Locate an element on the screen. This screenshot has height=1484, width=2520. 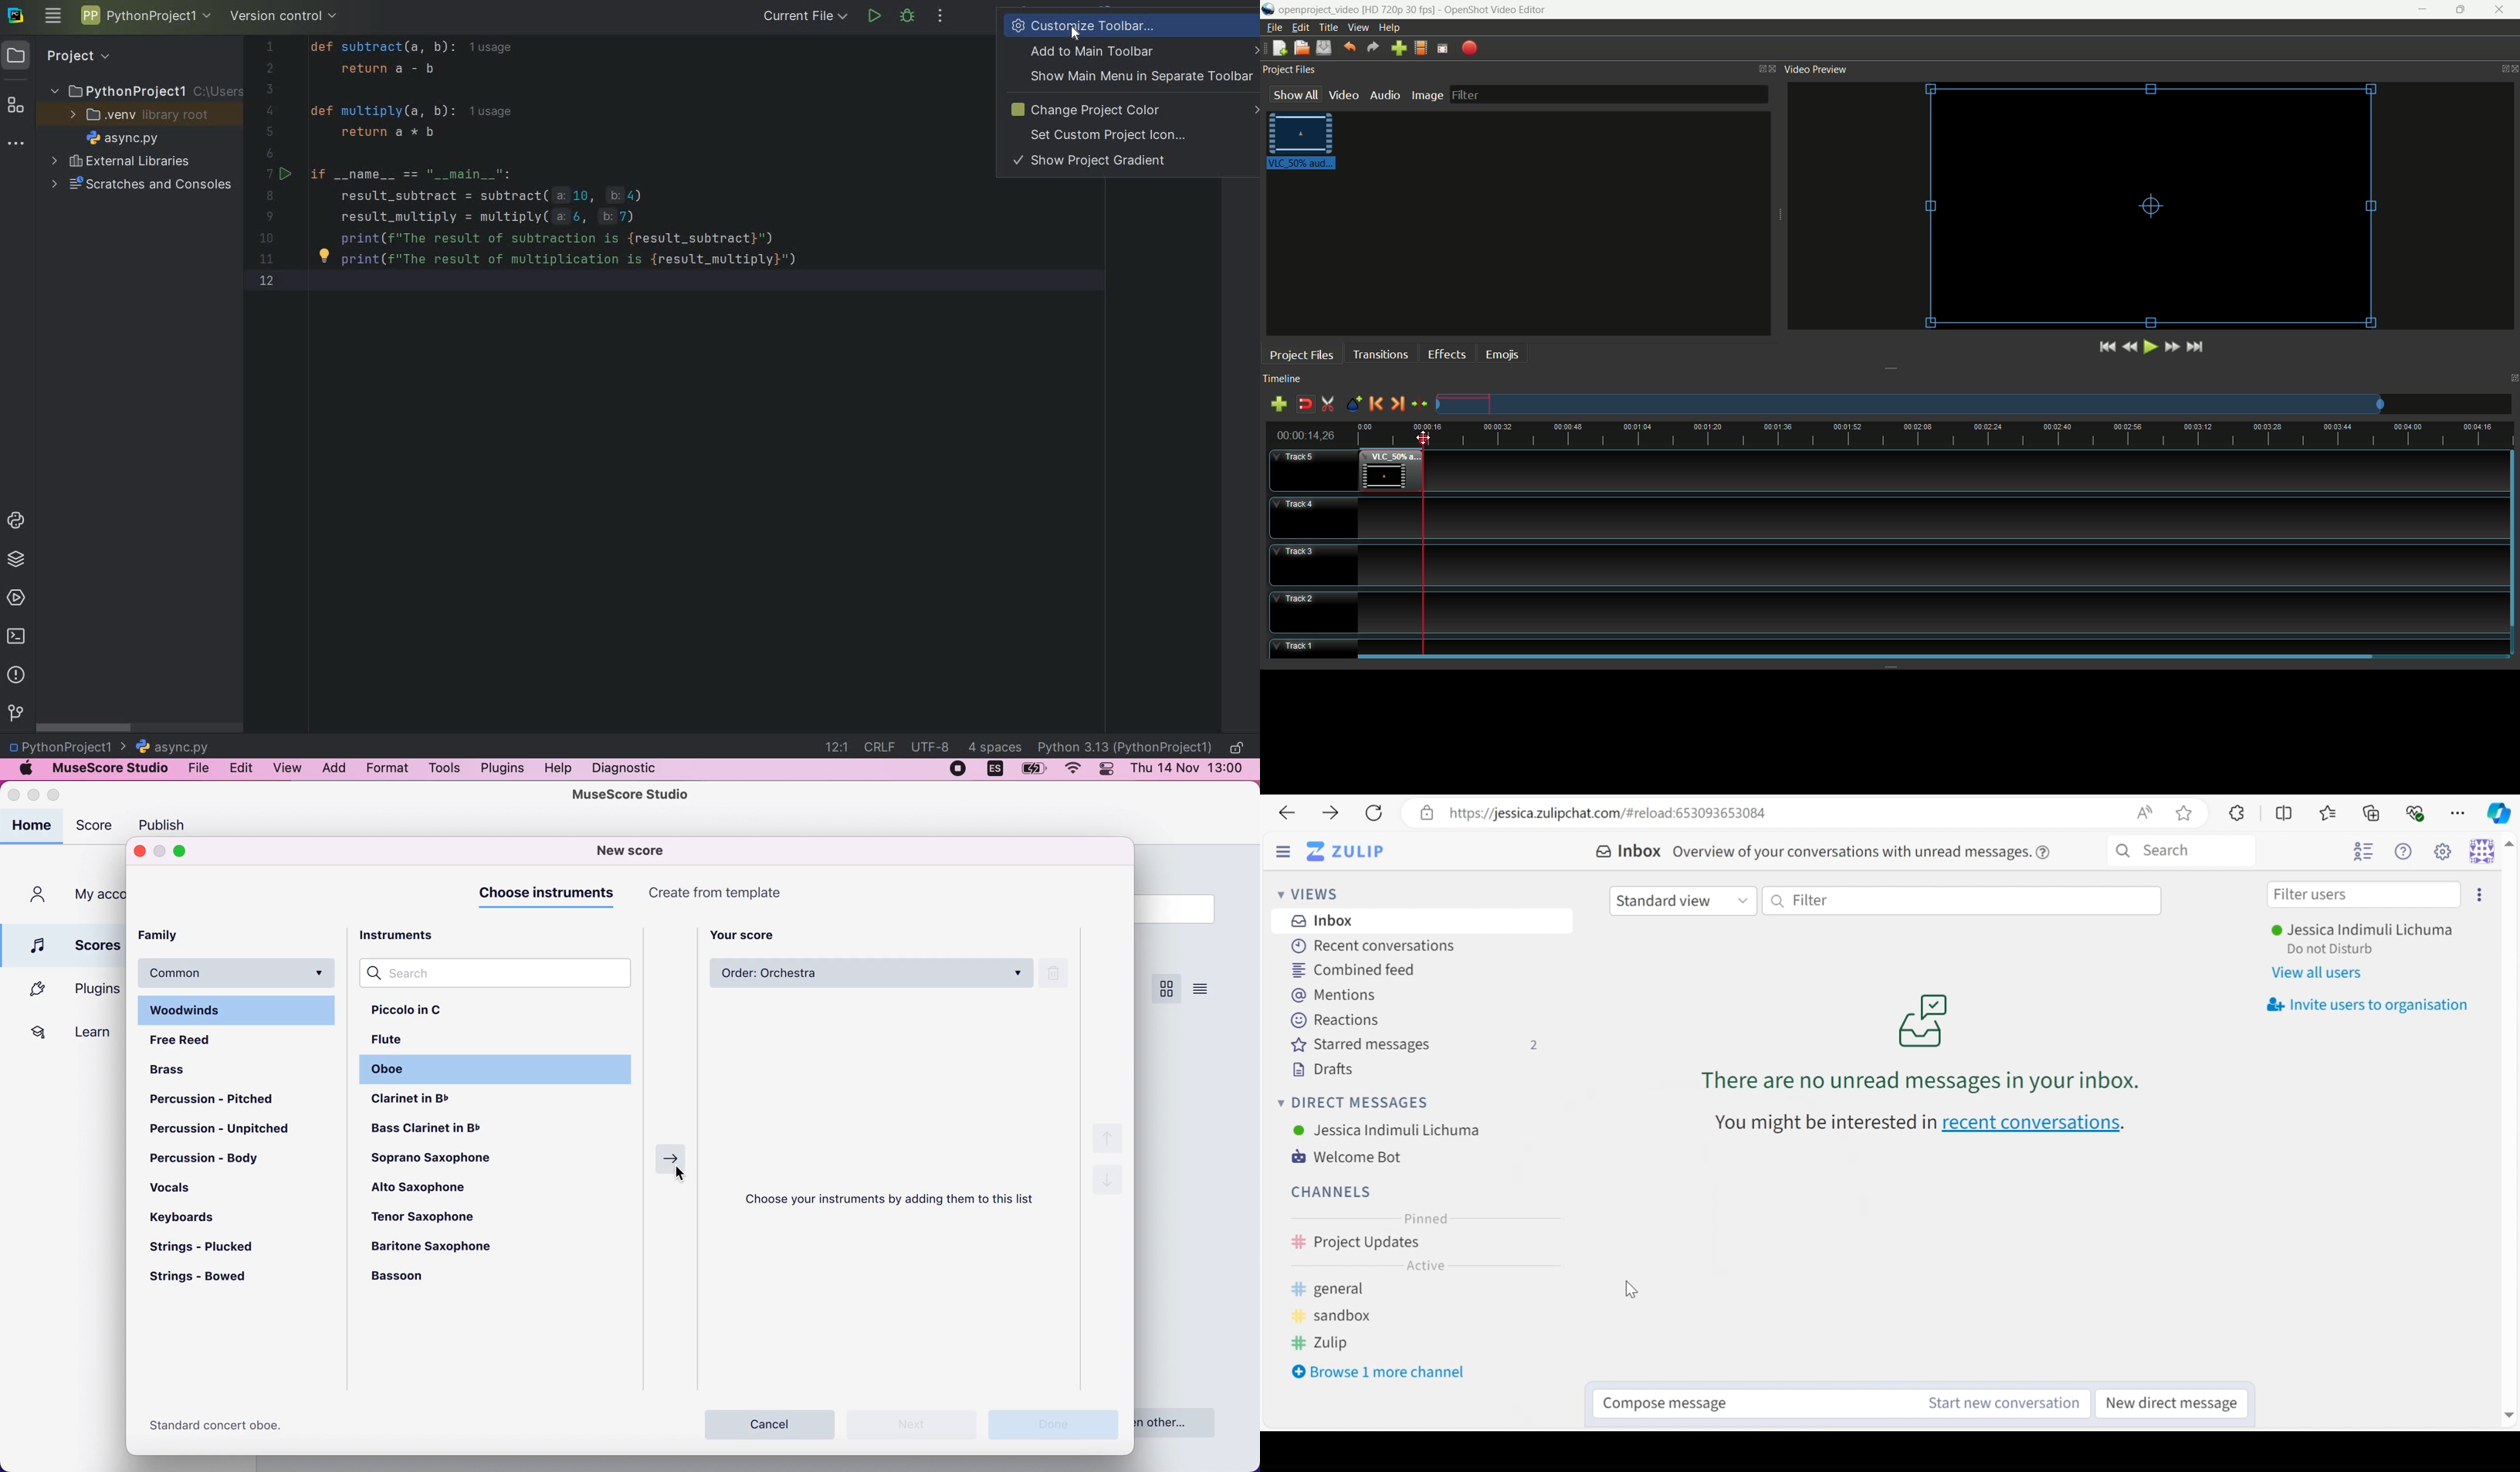
jump to the end is located at coordinates (2195, 347).